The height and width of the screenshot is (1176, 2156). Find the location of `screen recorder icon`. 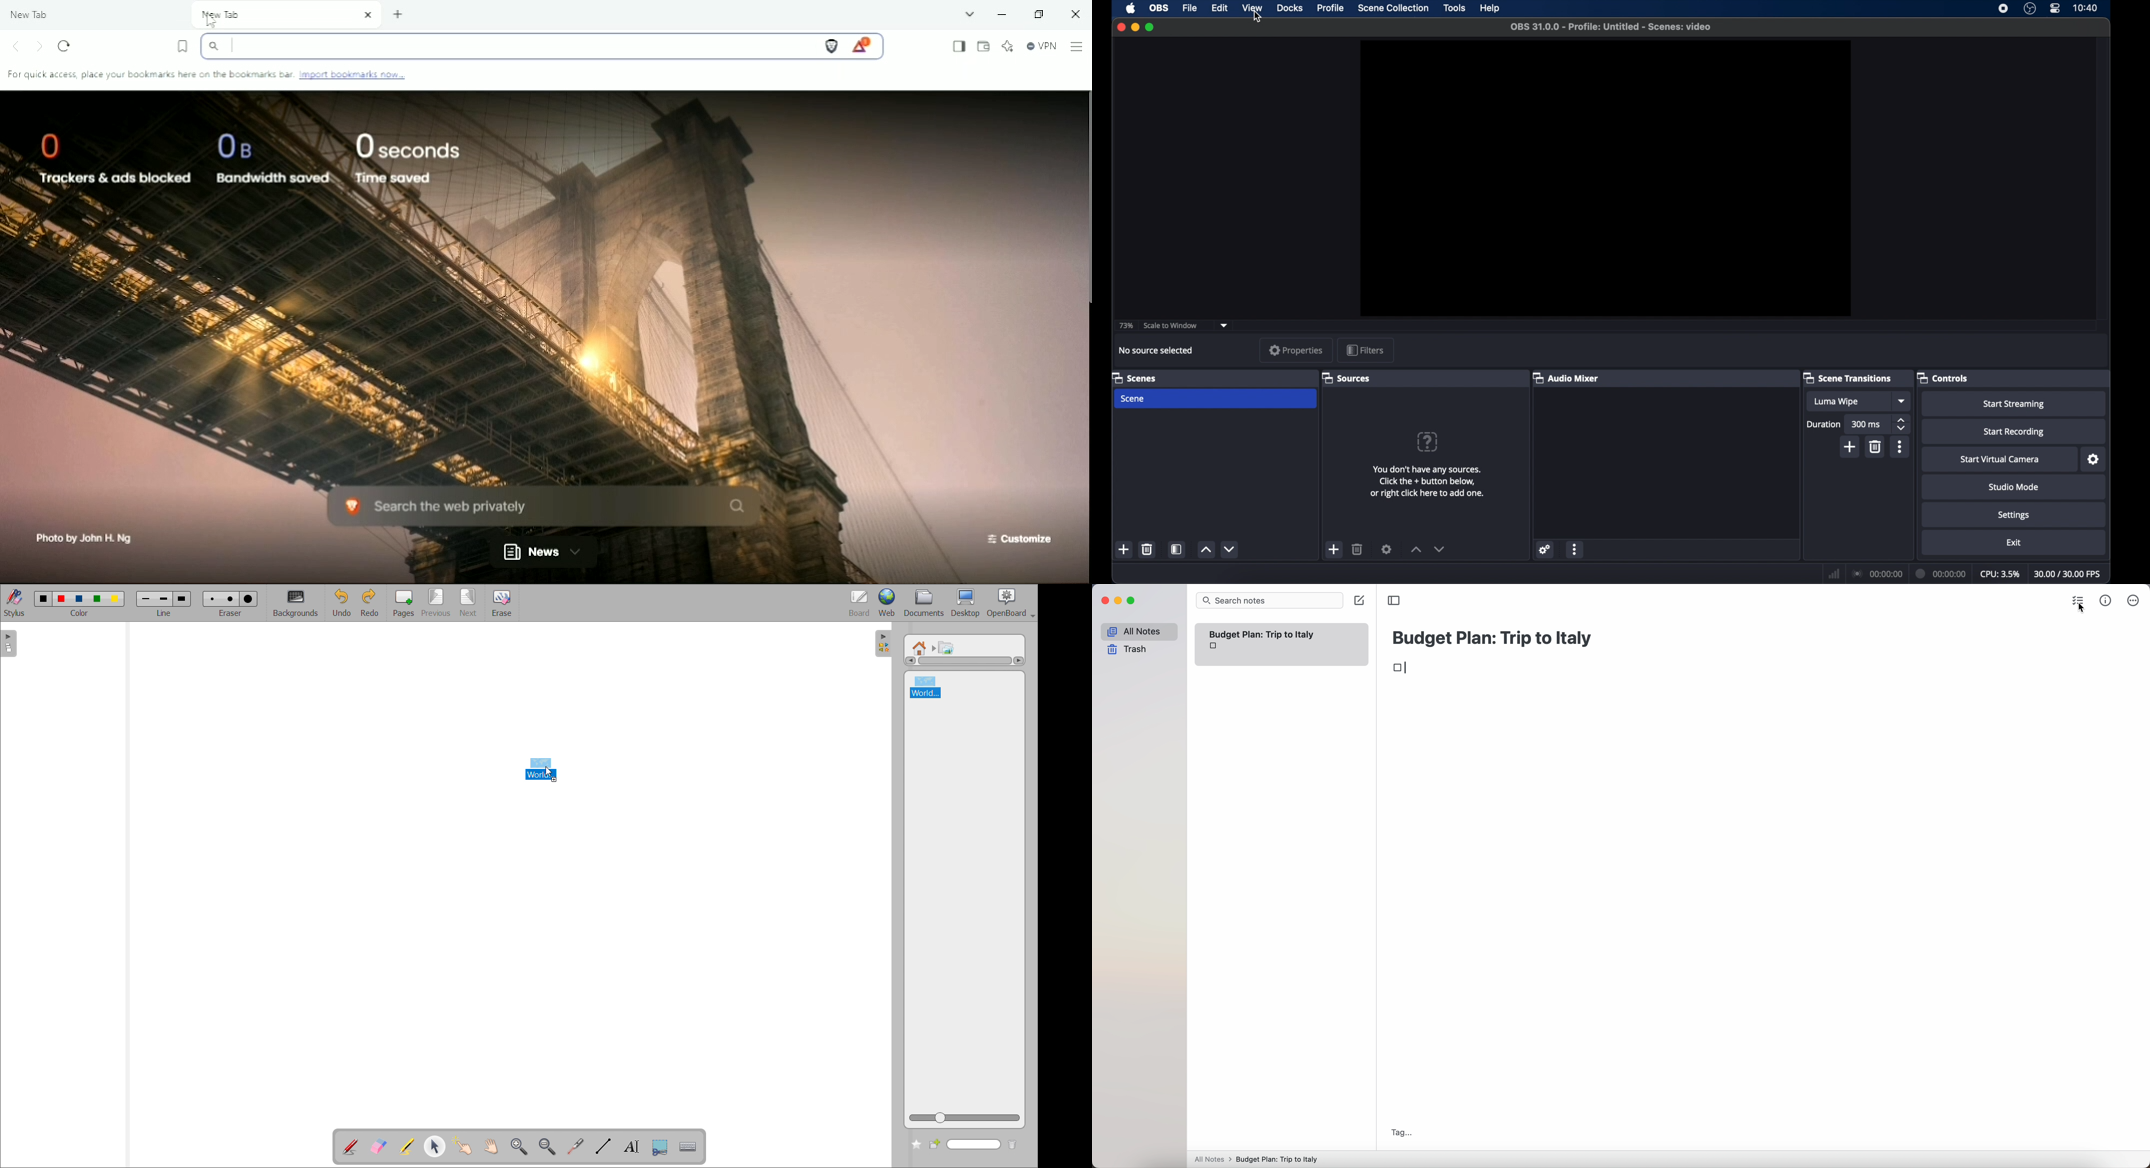

screen recorder icon is located at coordinates (2003, 8).